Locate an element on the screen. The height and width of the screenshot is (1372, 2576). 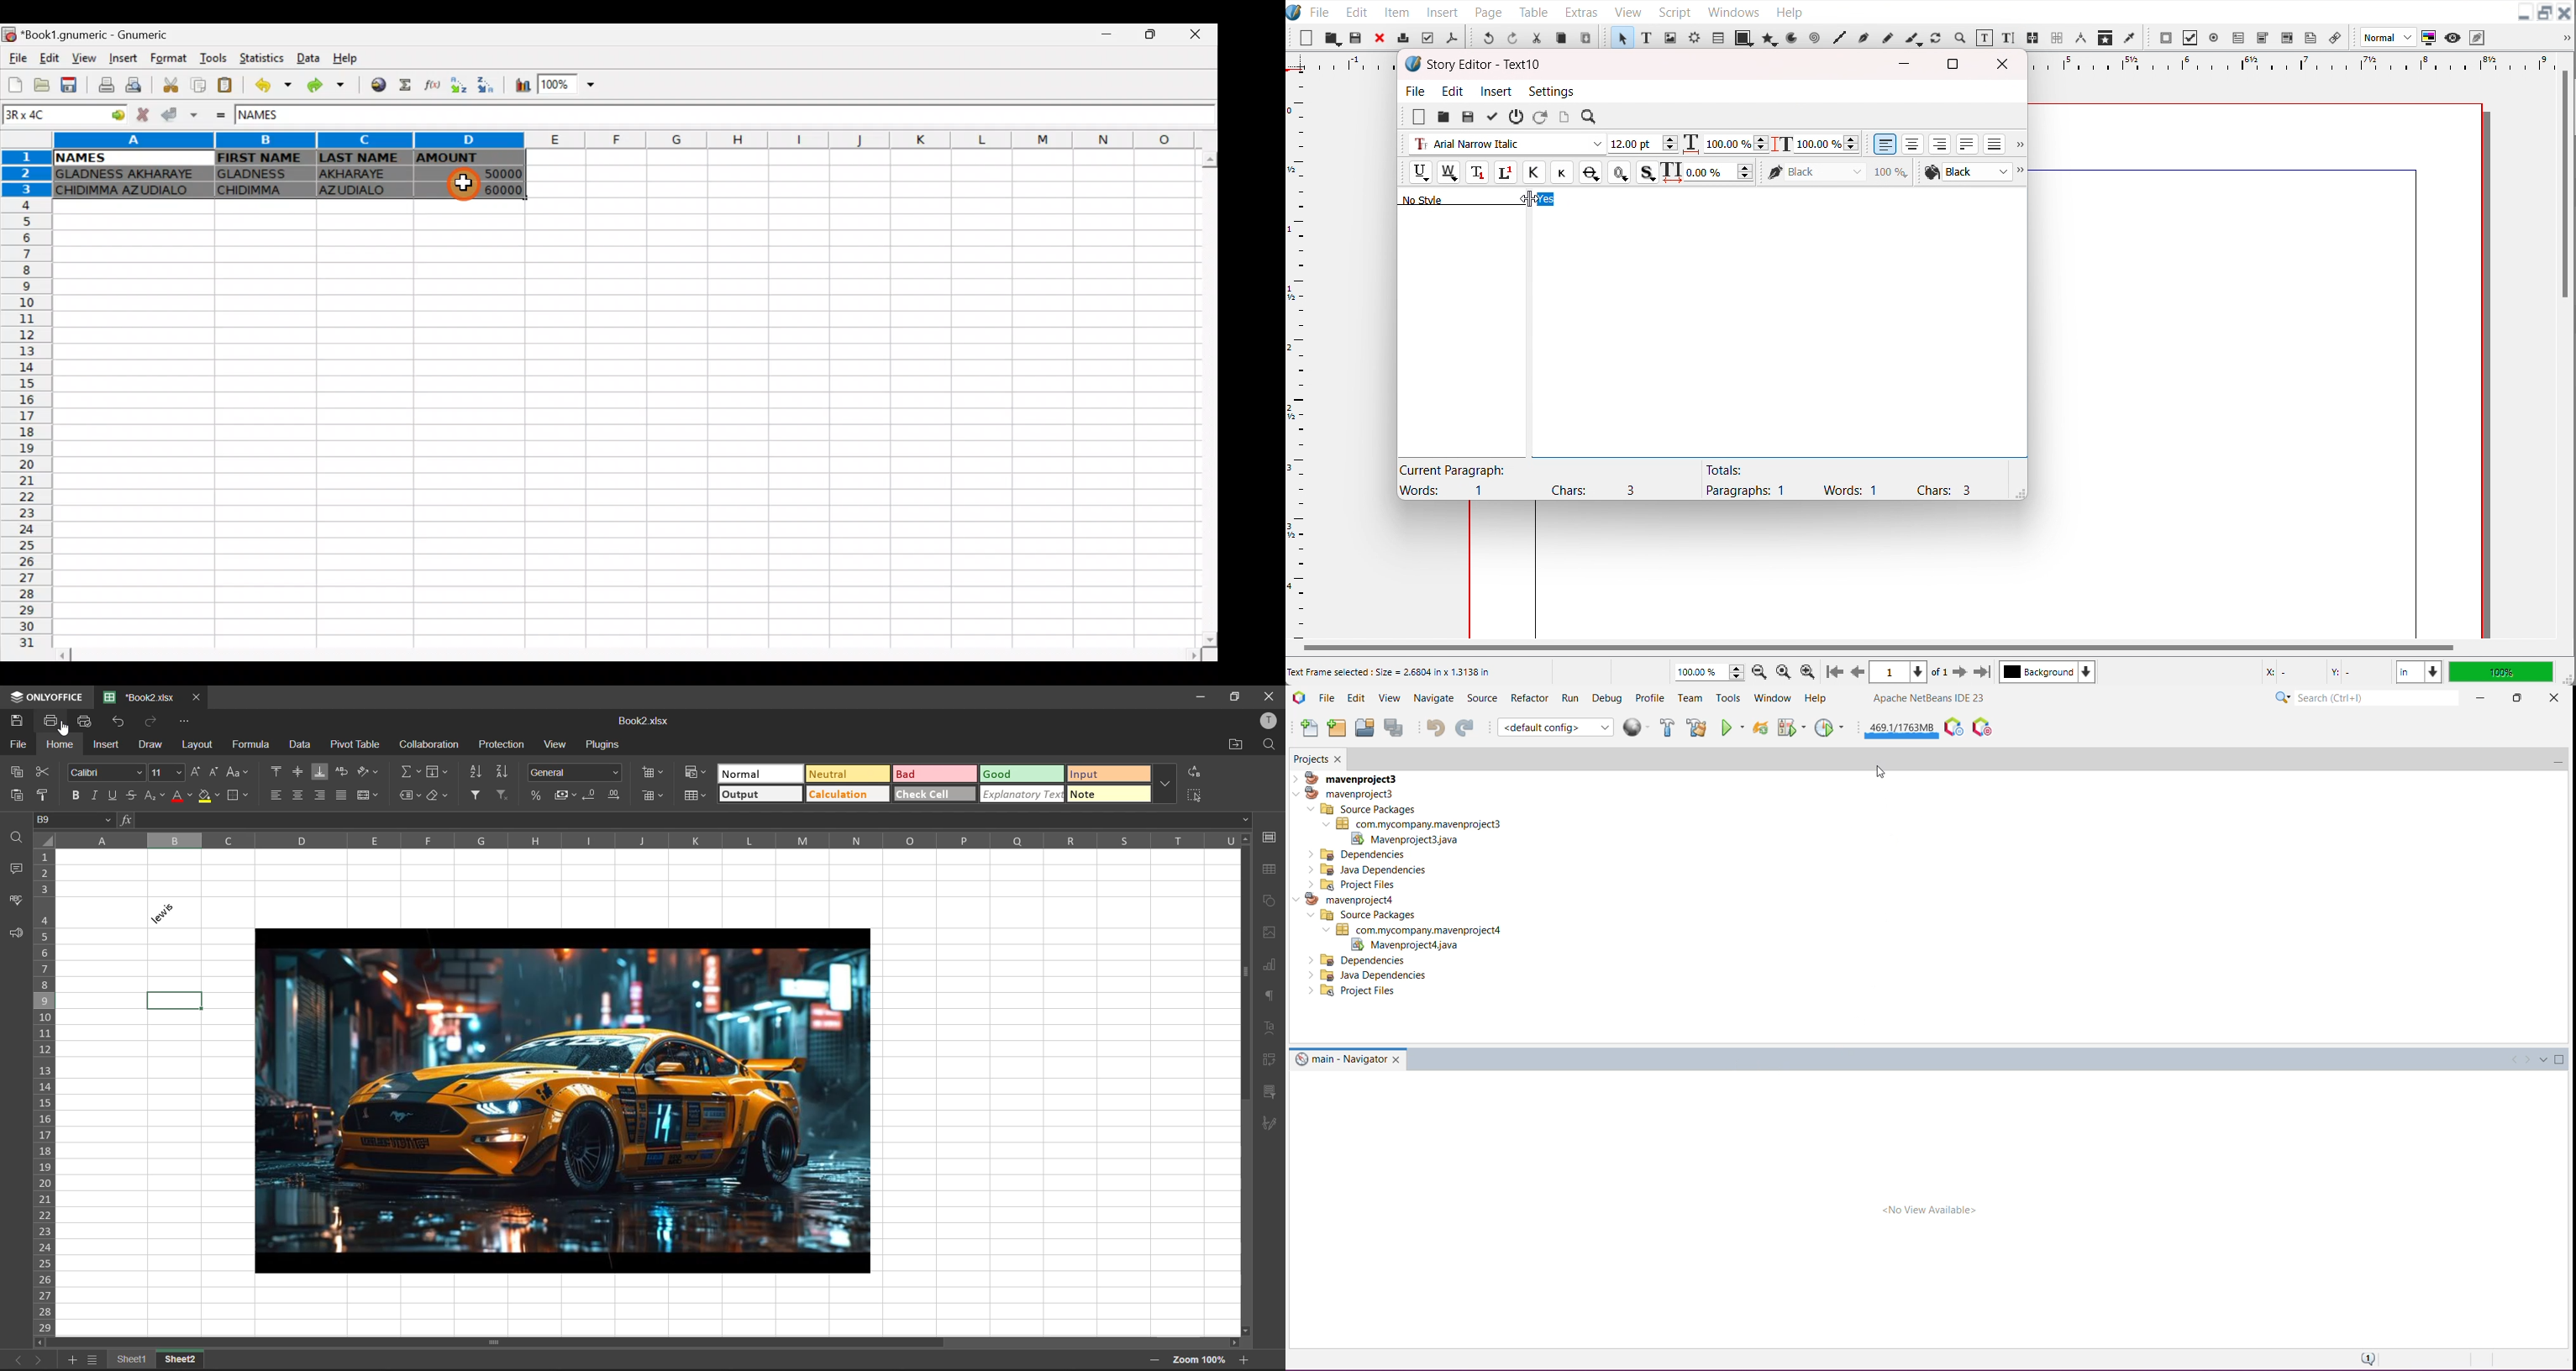
Update is located at coordinates (1491, 117).